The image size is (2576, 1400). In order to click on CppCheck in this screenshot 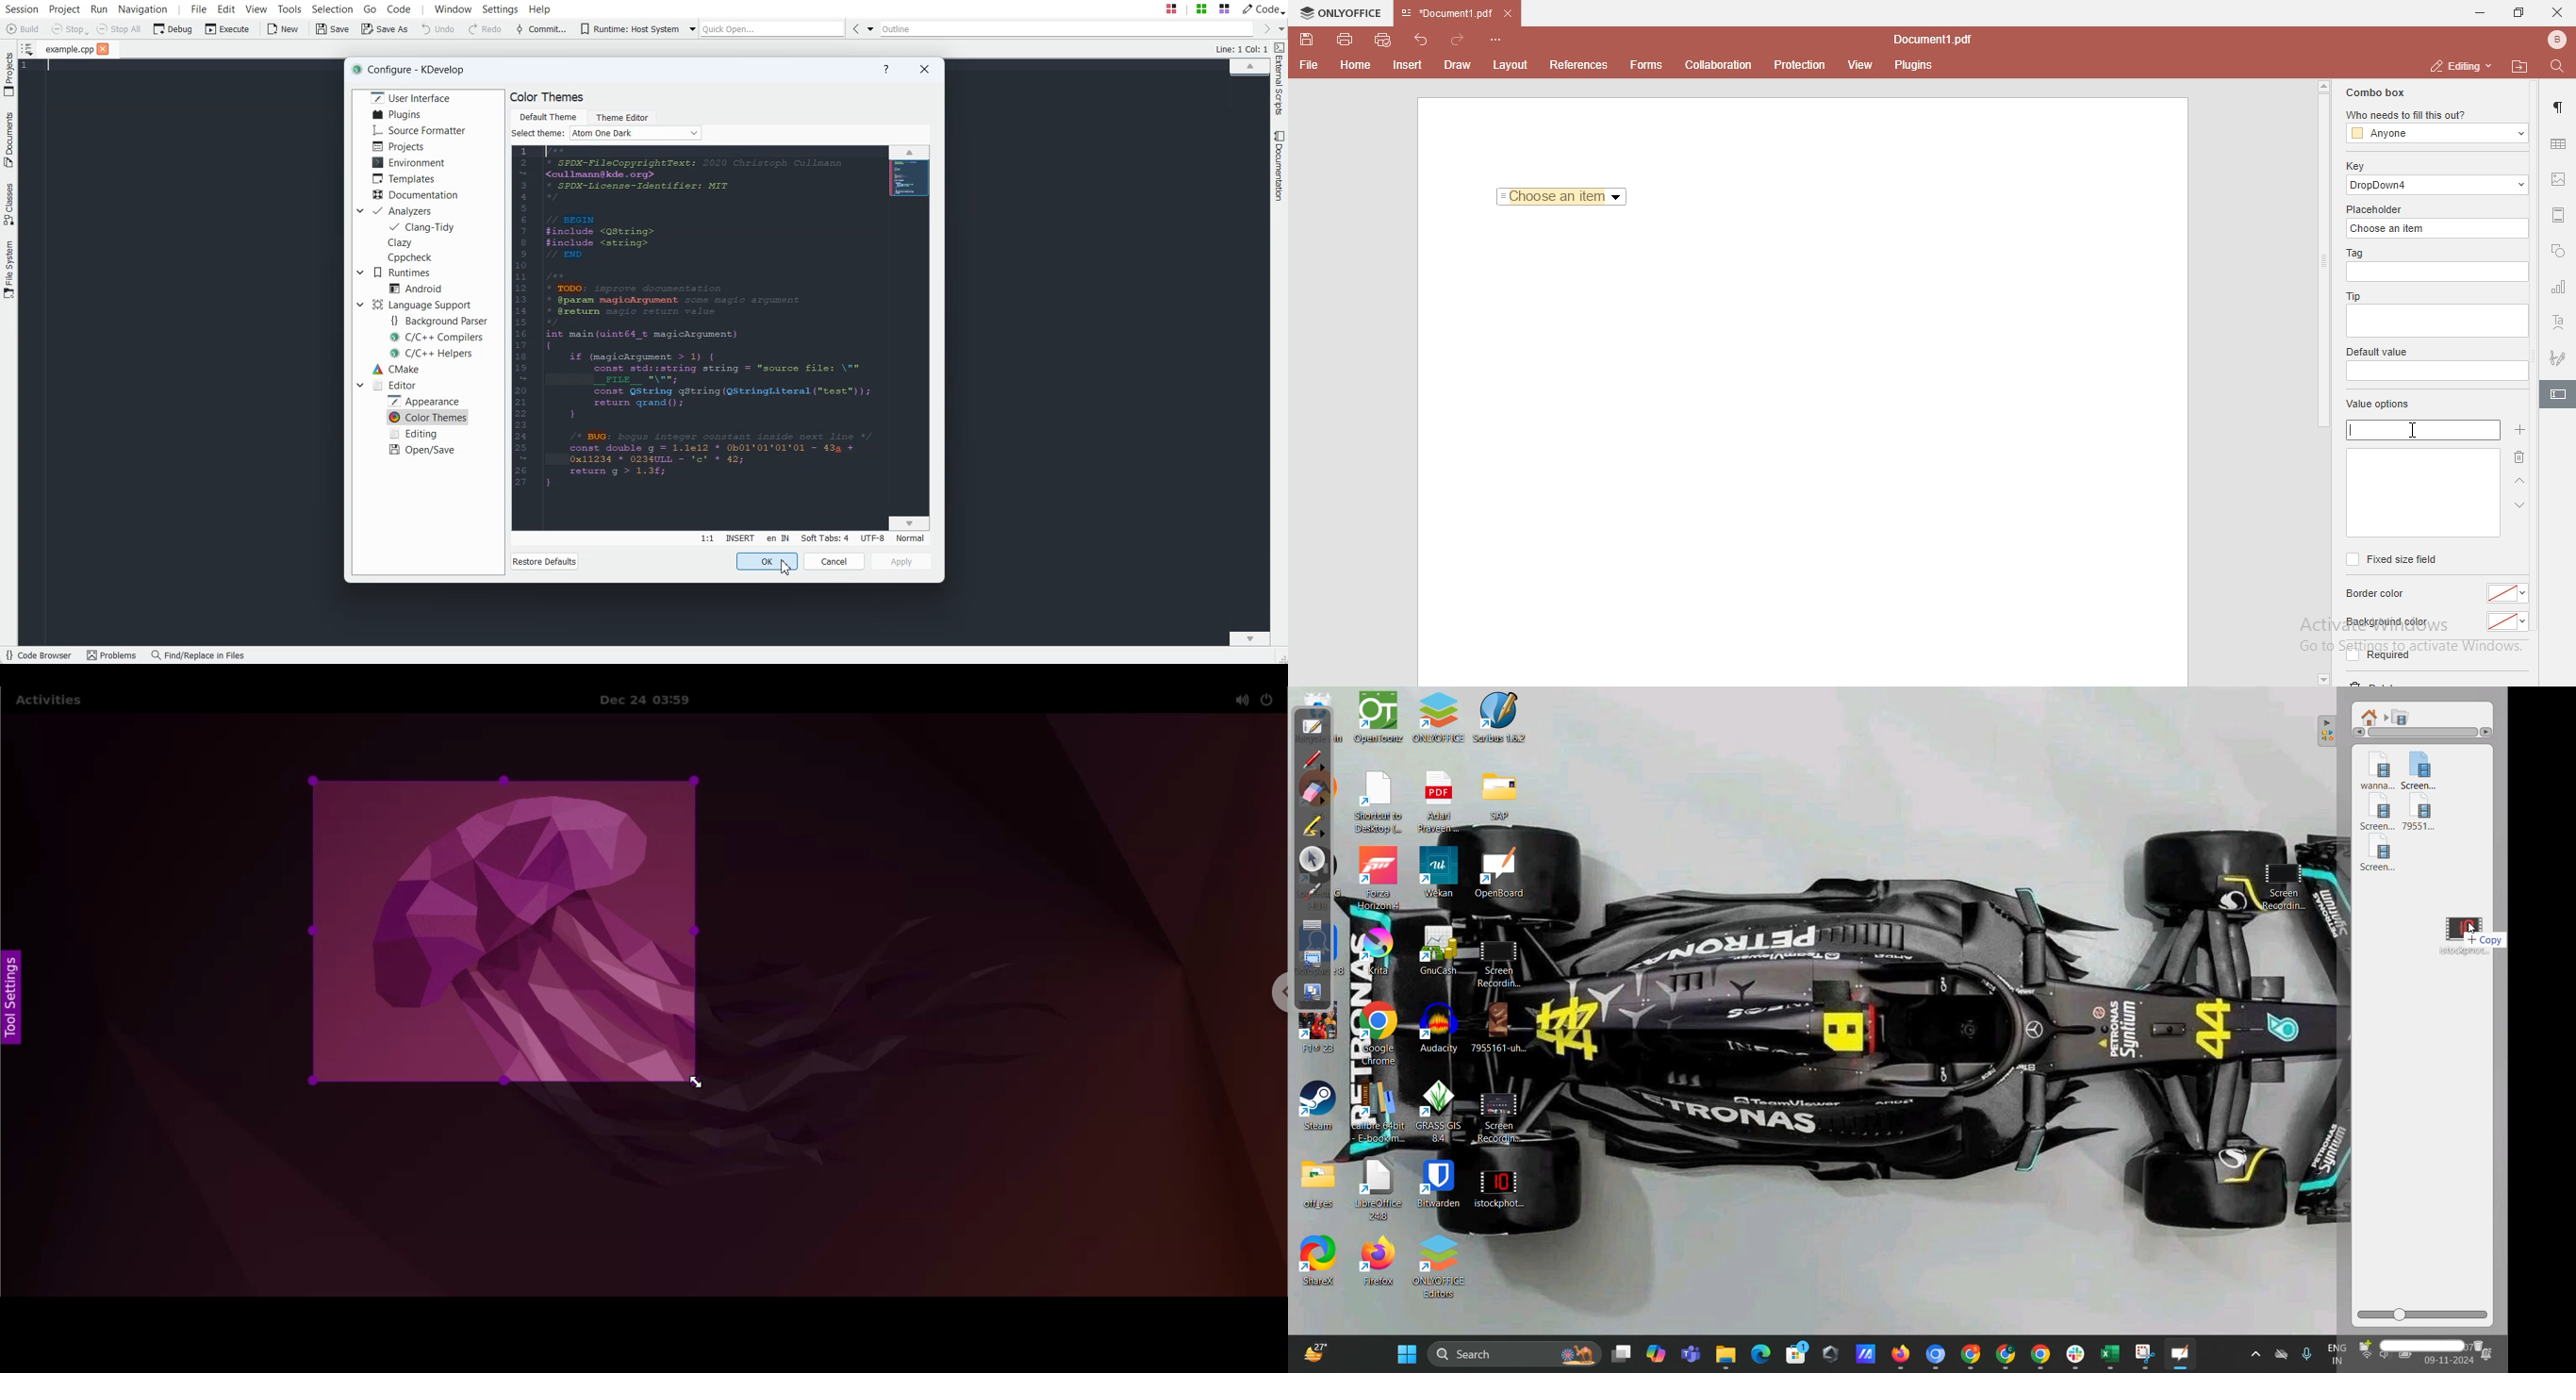, I will do `click(413, 258)`.